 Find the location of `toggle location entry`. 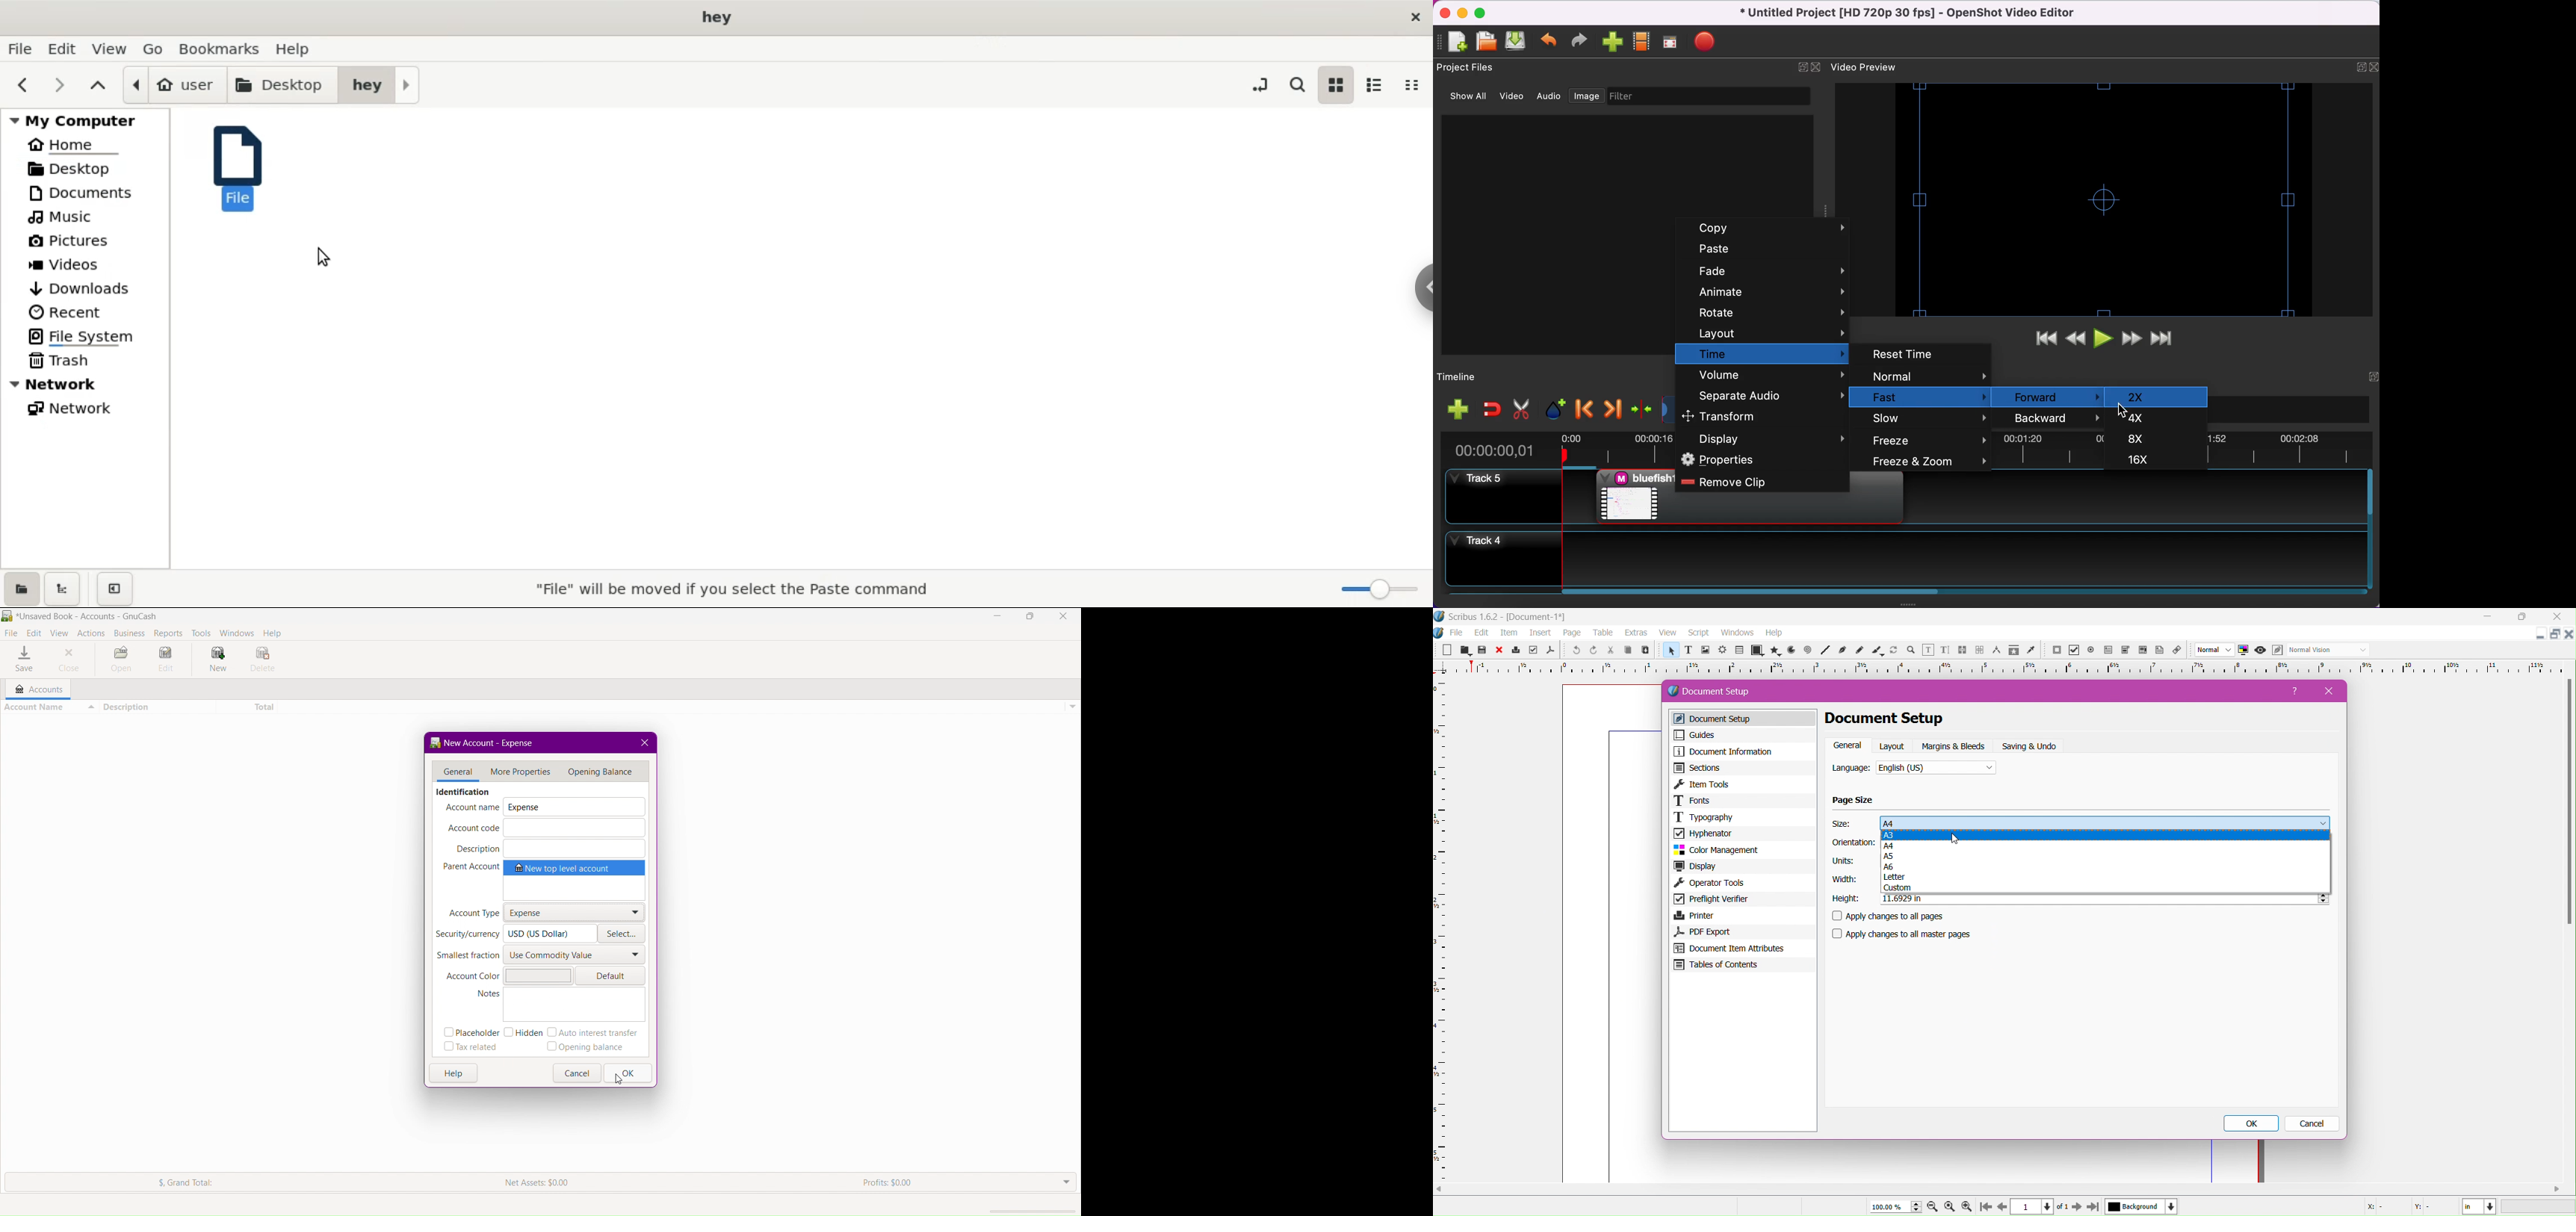

toggle location entry is located at coordinates (1260, 87).